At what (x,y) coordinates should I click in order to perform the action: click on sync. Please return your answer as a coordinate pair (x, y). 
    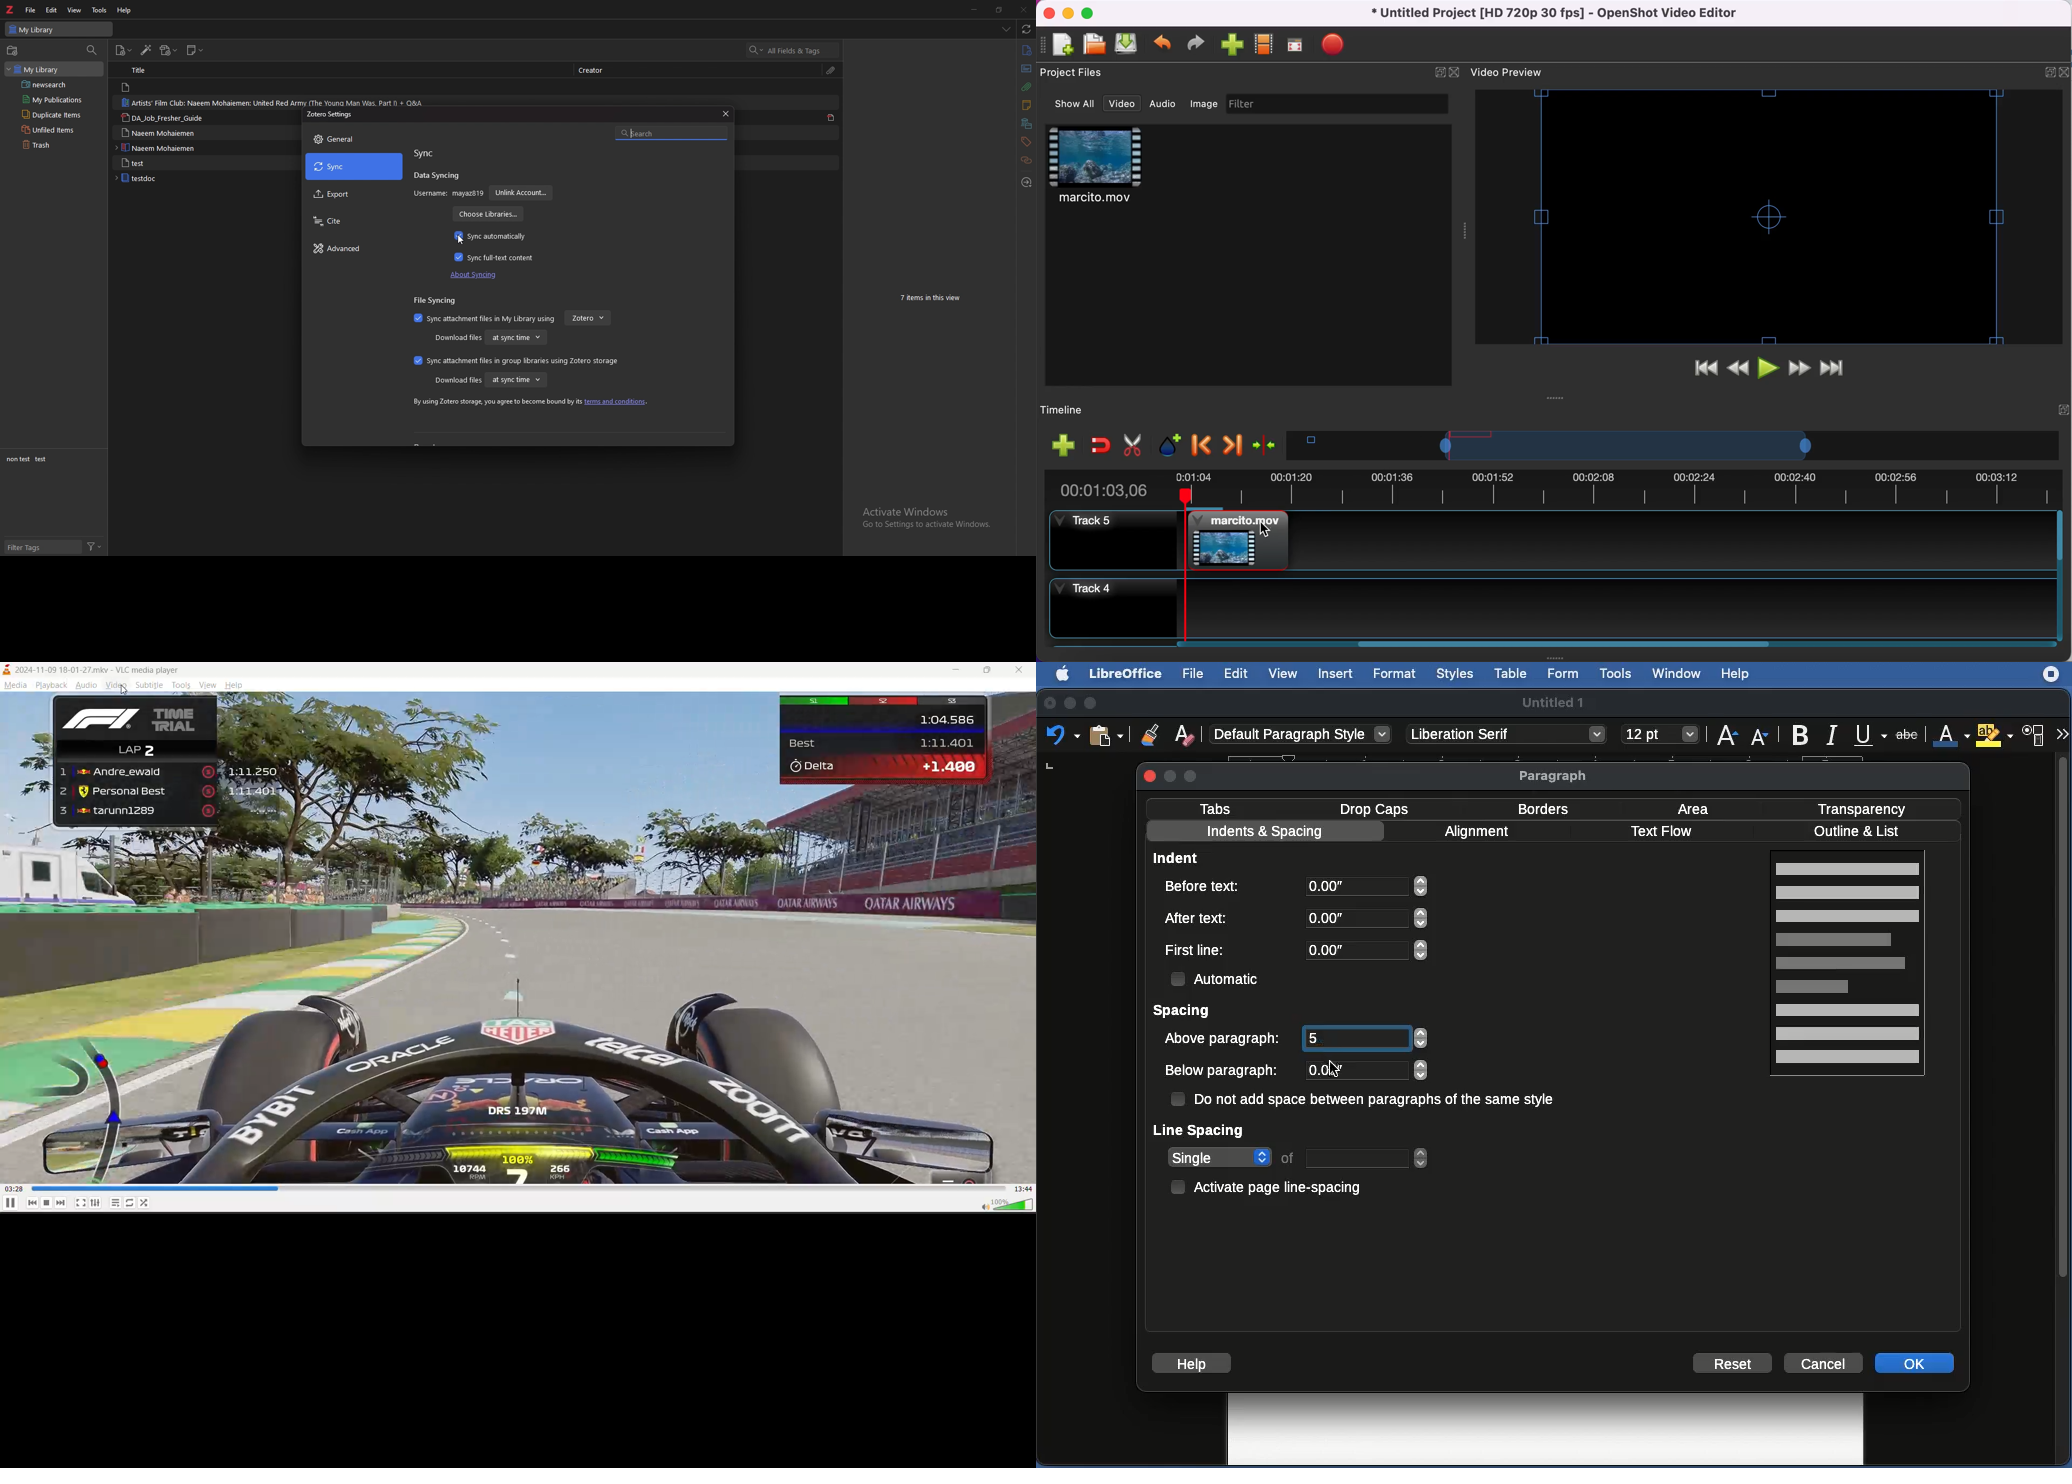
    Looking at the image, I should click on (354, 167).